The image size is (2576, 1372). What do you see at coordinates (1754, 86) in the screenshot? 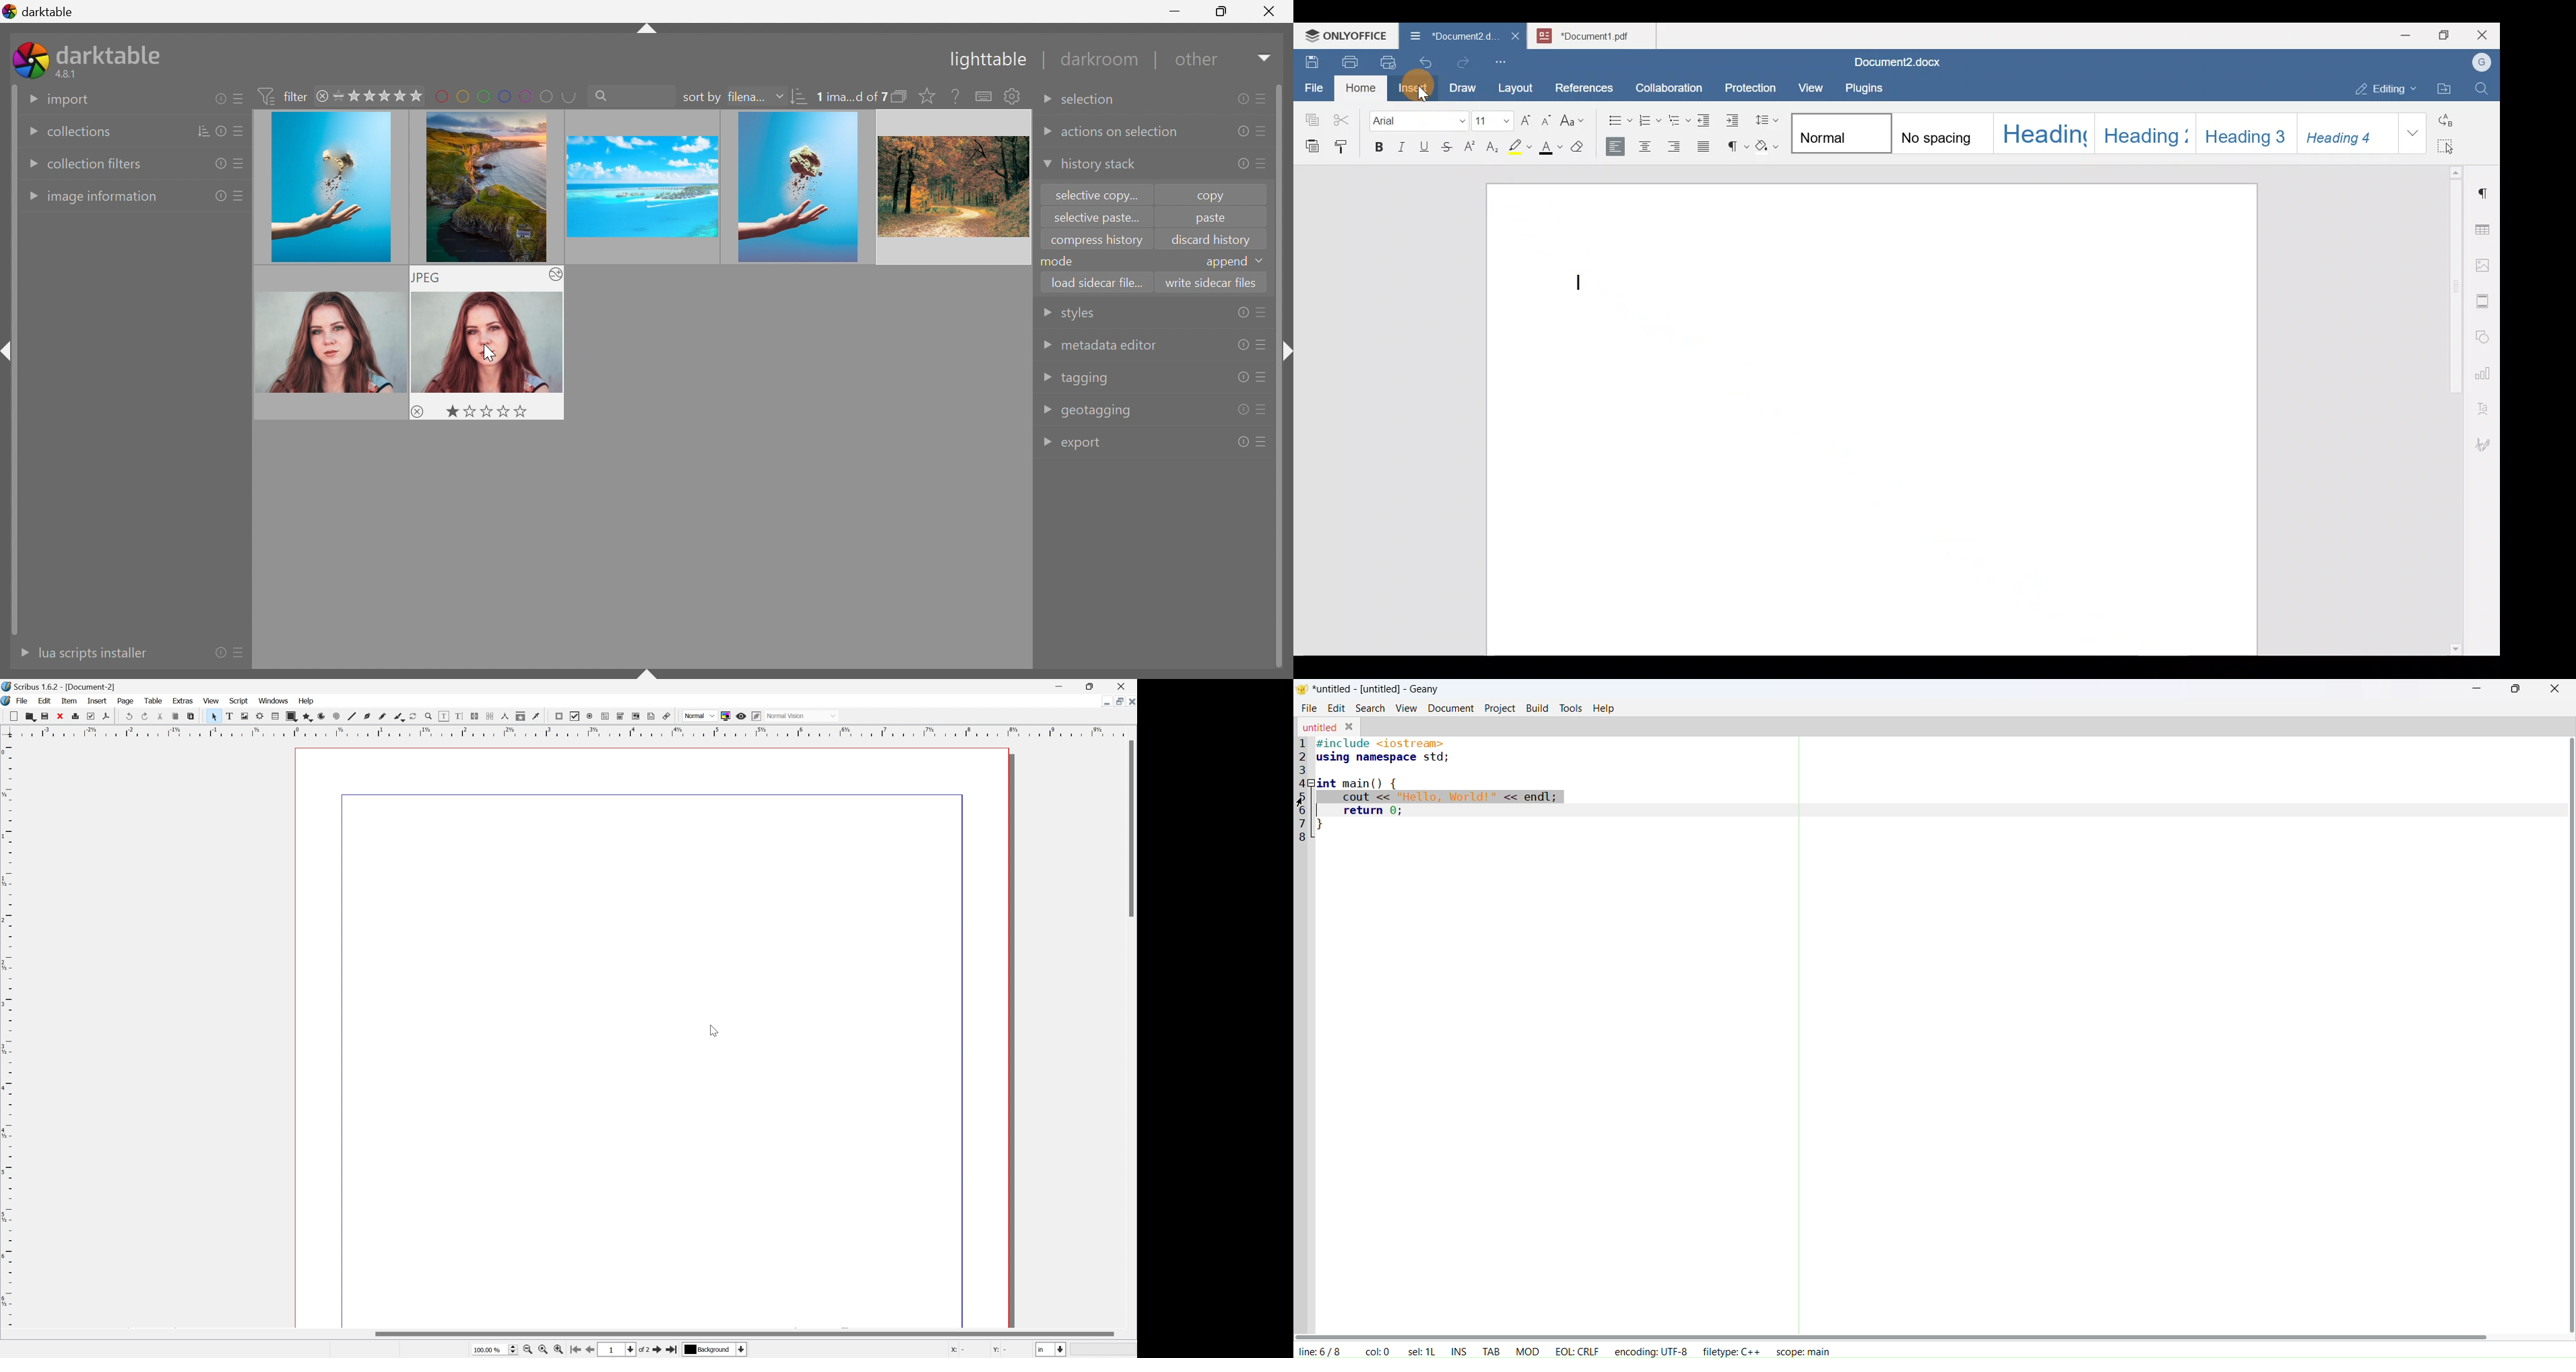
I see `Protection` at bounding box center [1754, 86].